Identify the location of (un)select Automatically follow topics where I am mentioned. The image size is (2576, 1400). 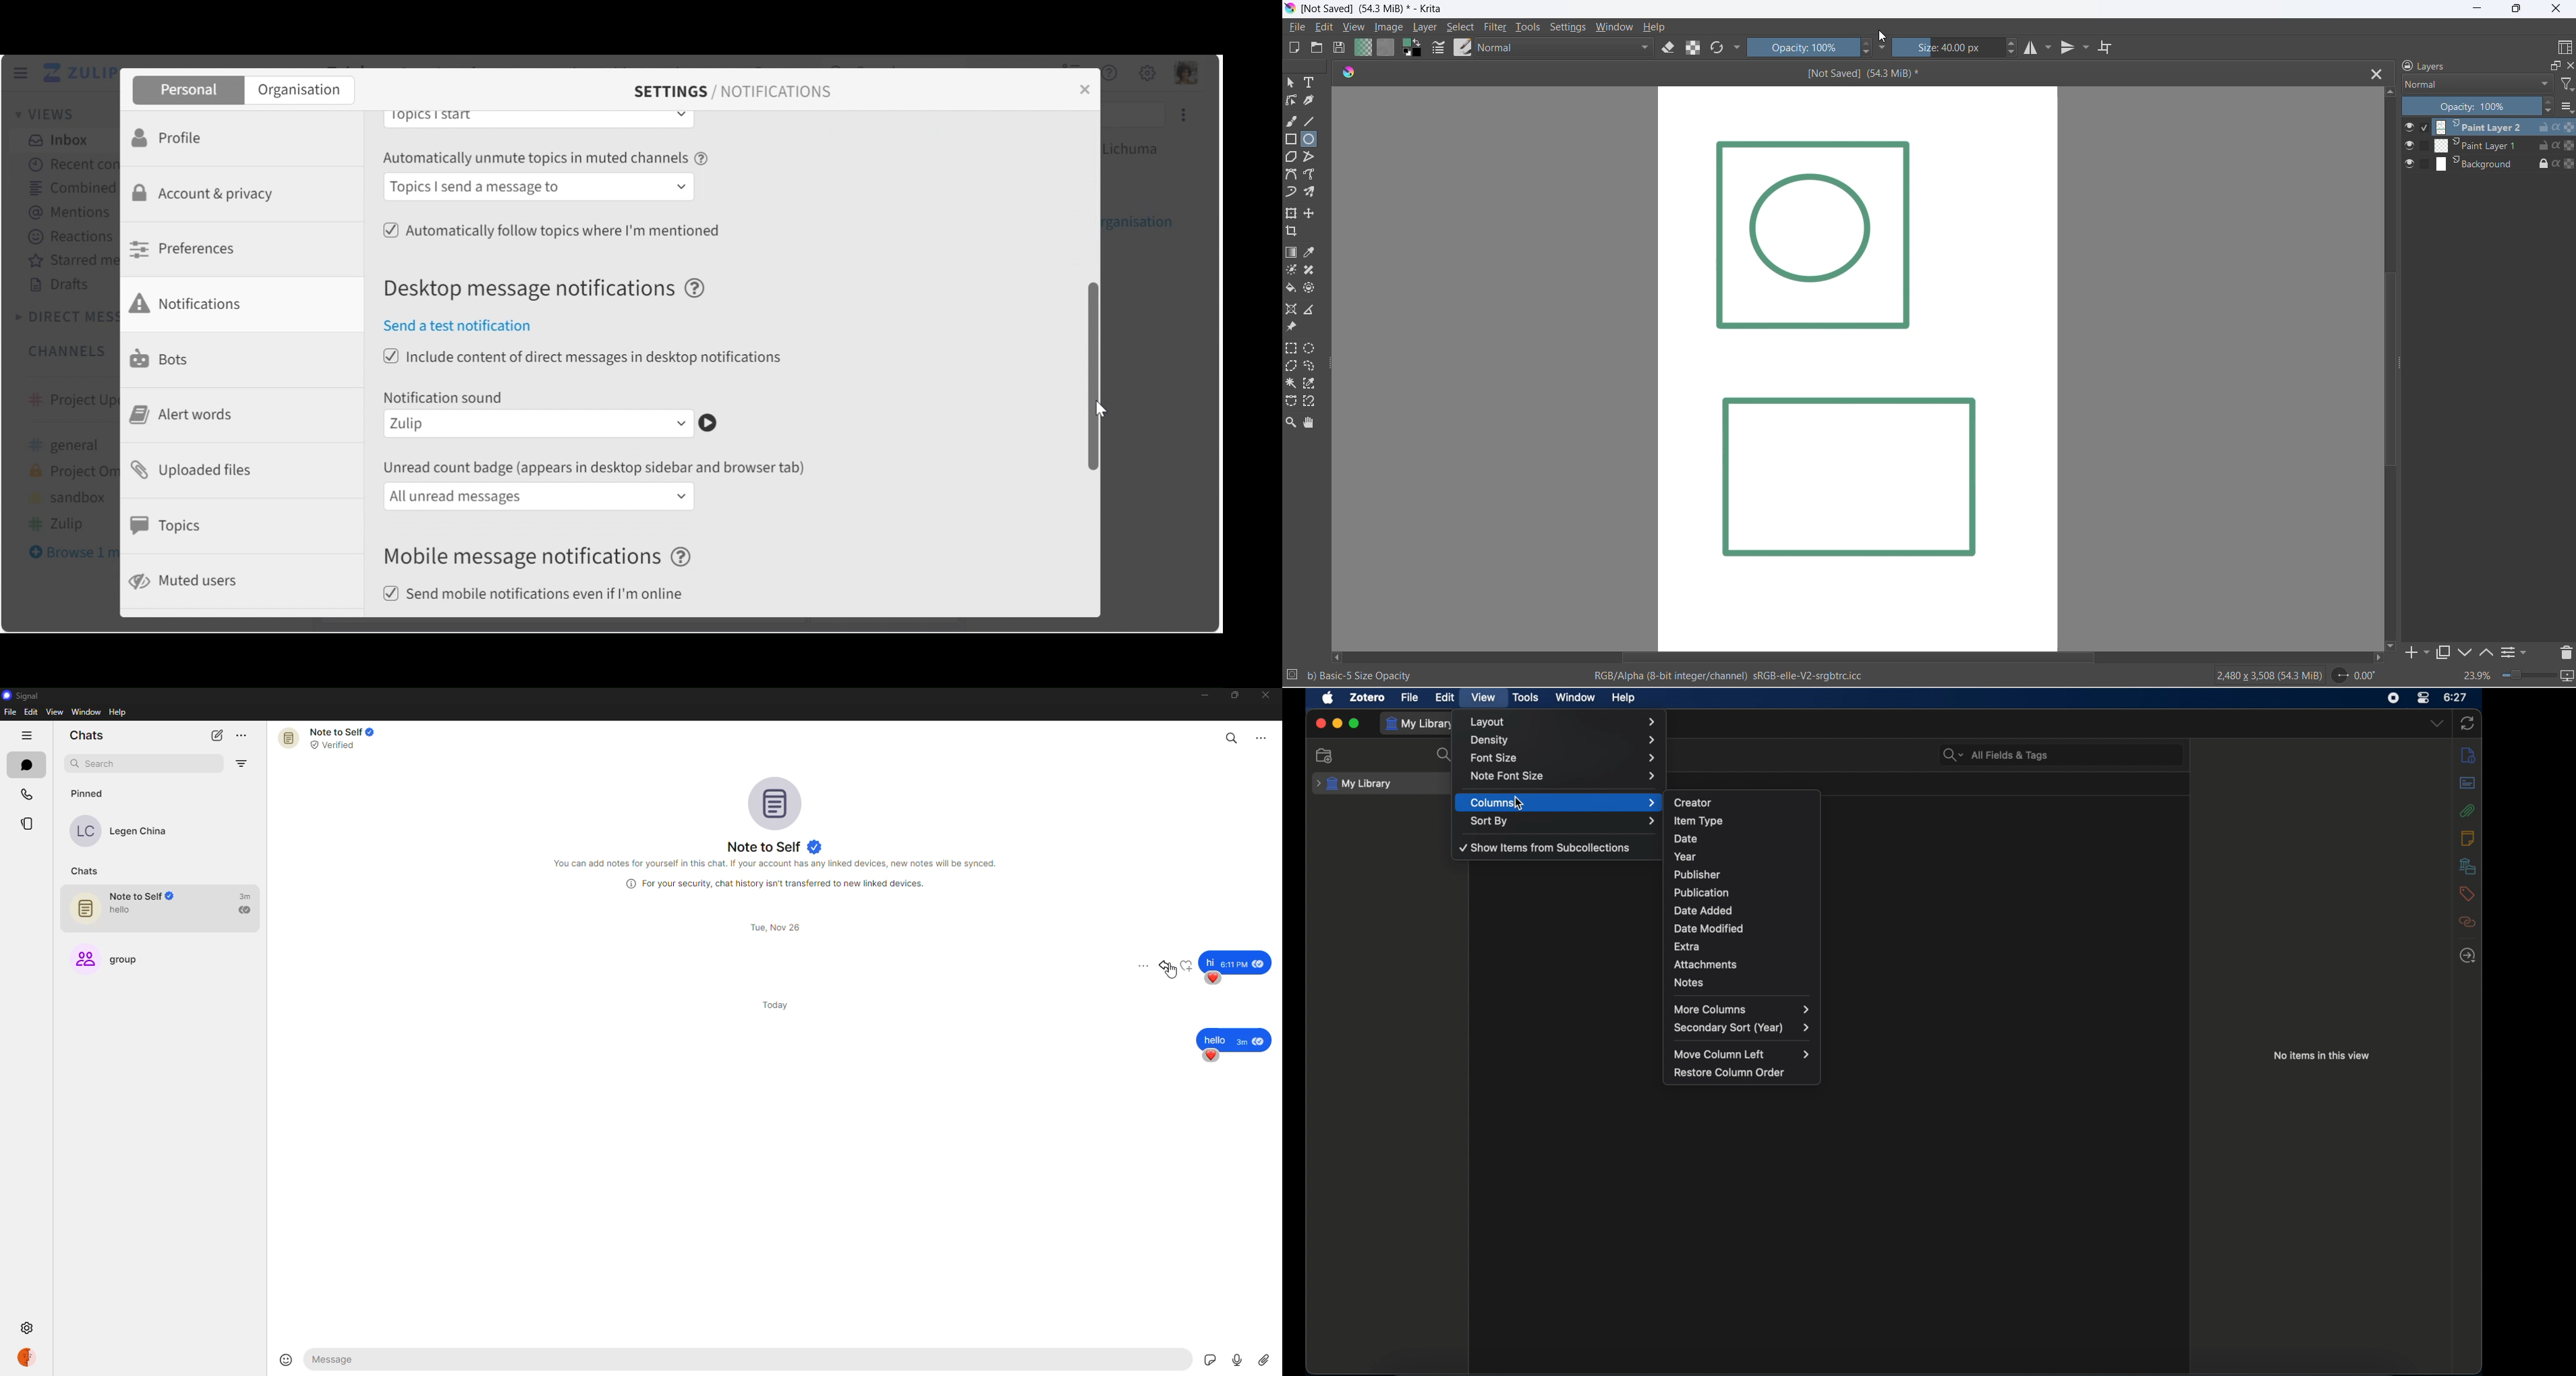
(551, 229).